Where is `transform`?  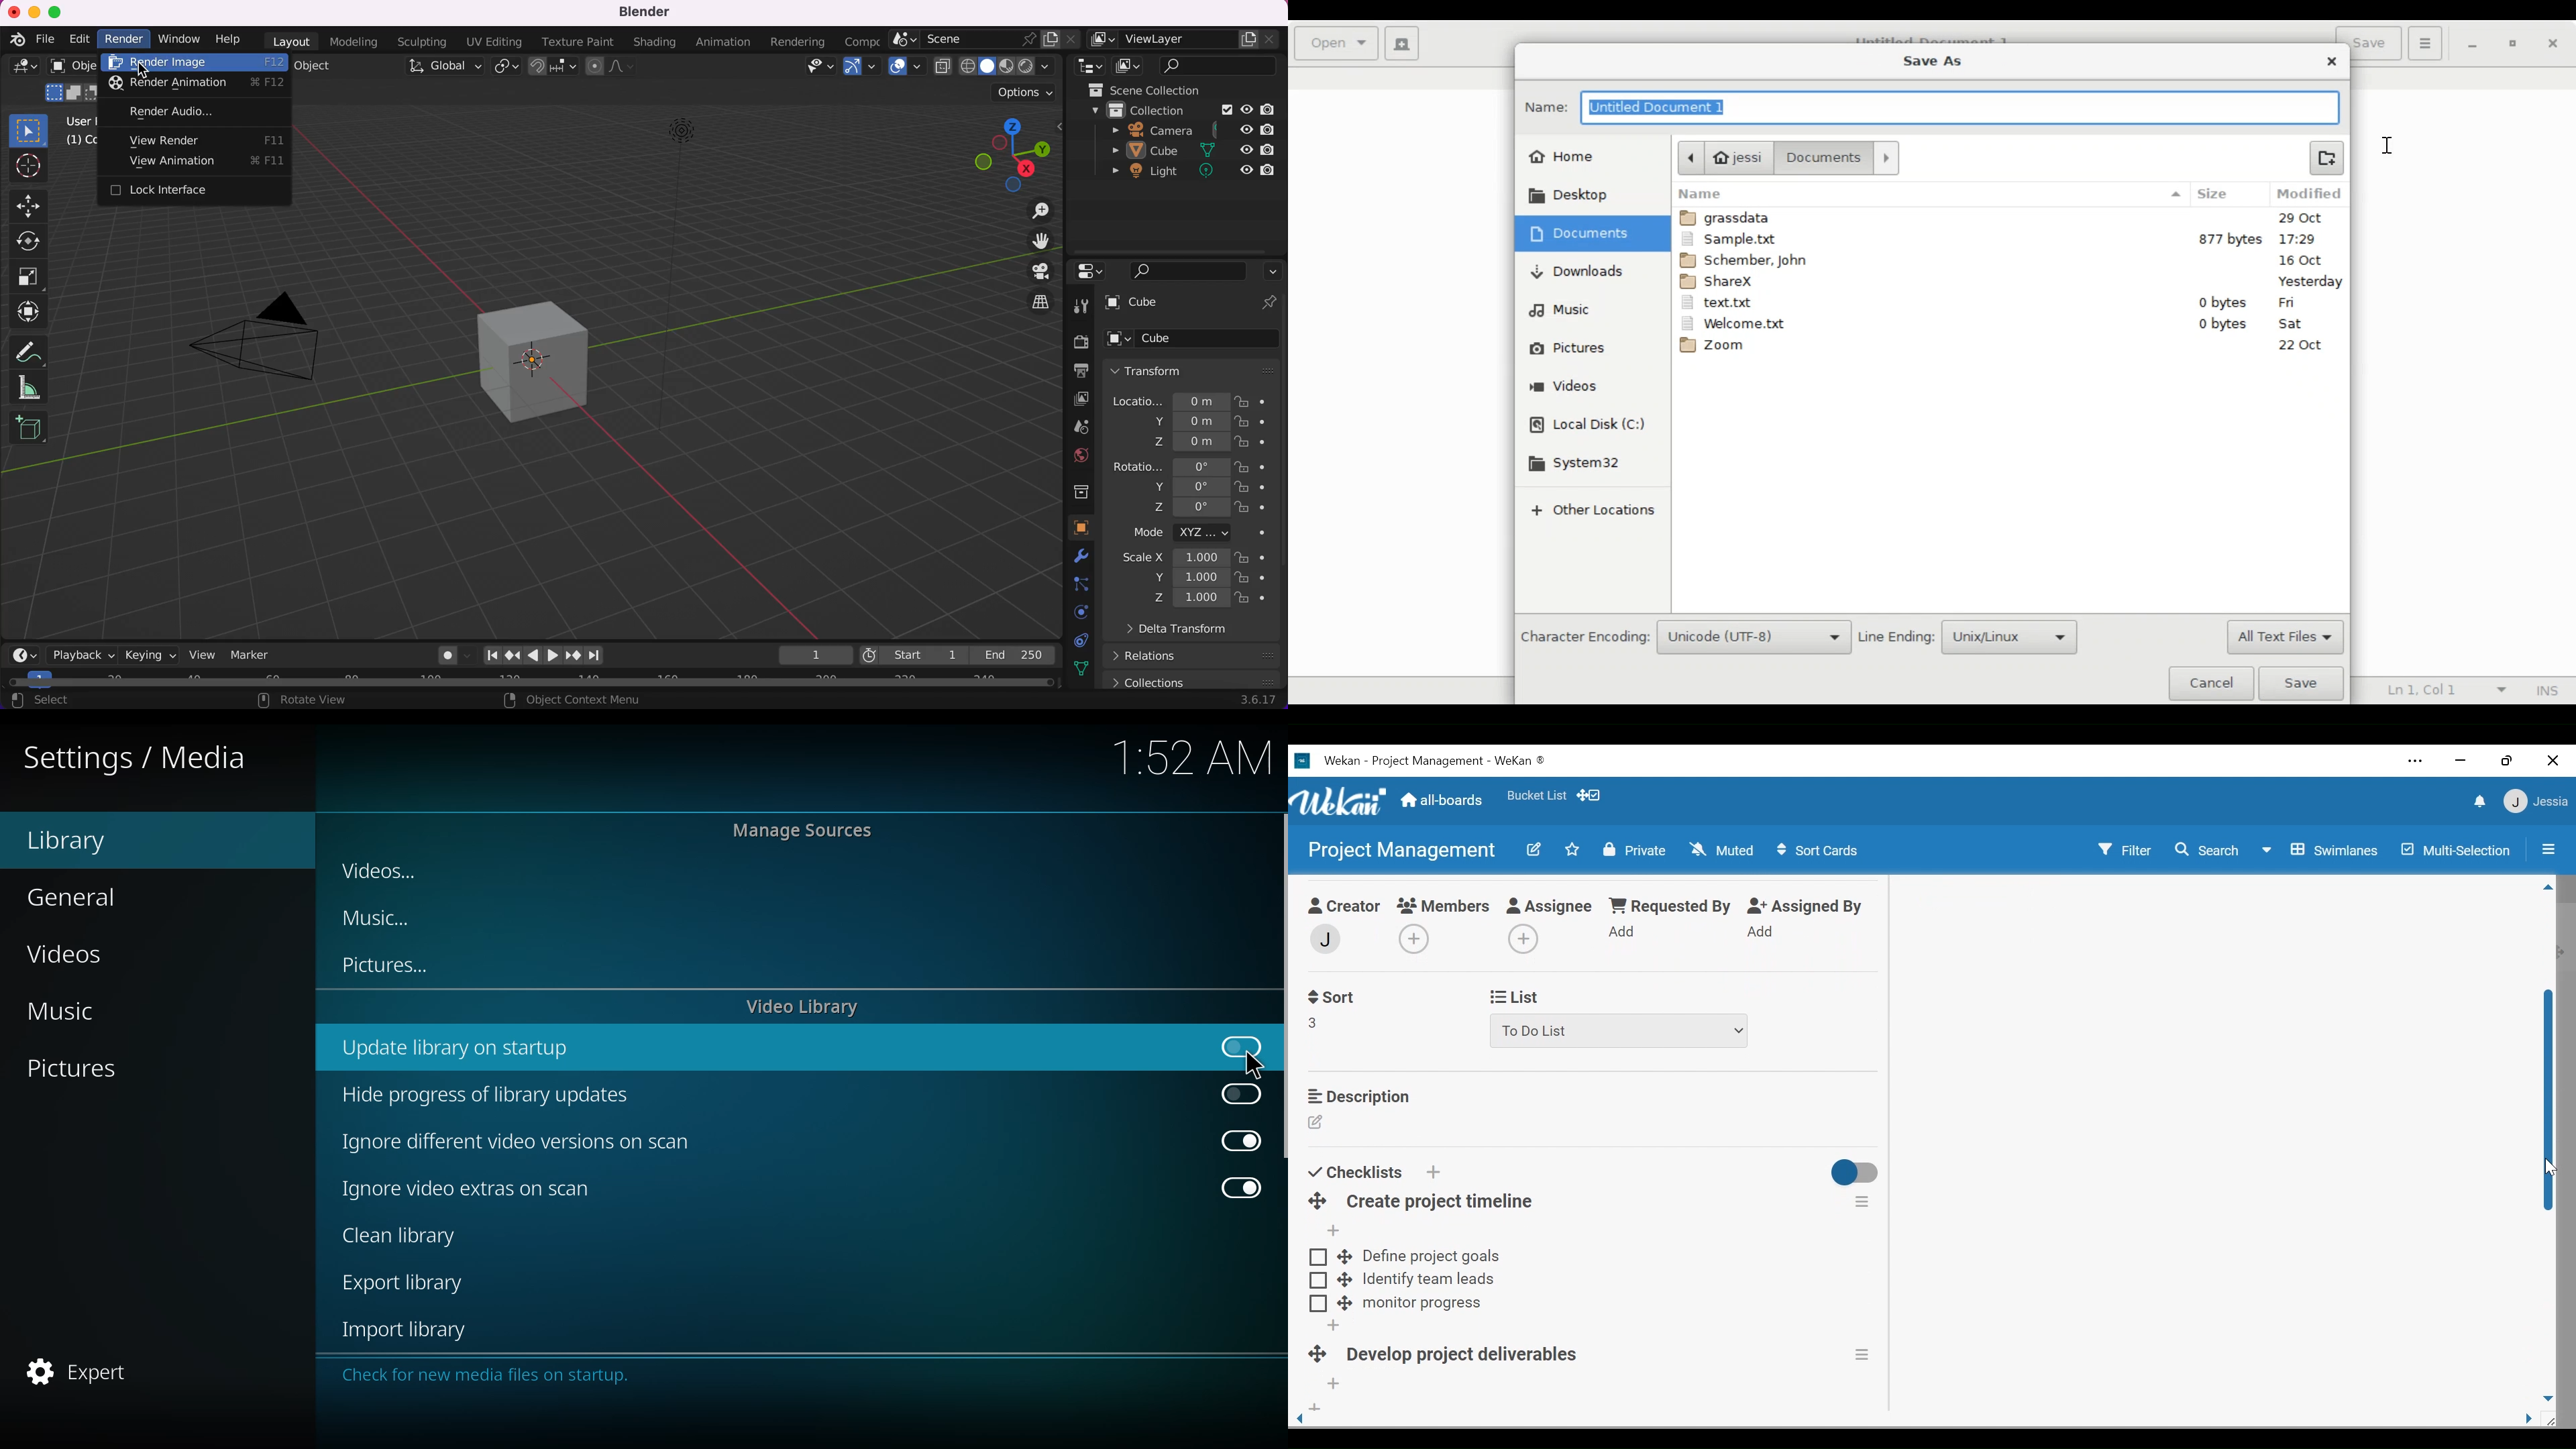
transform is located at coordinates (36, 310).